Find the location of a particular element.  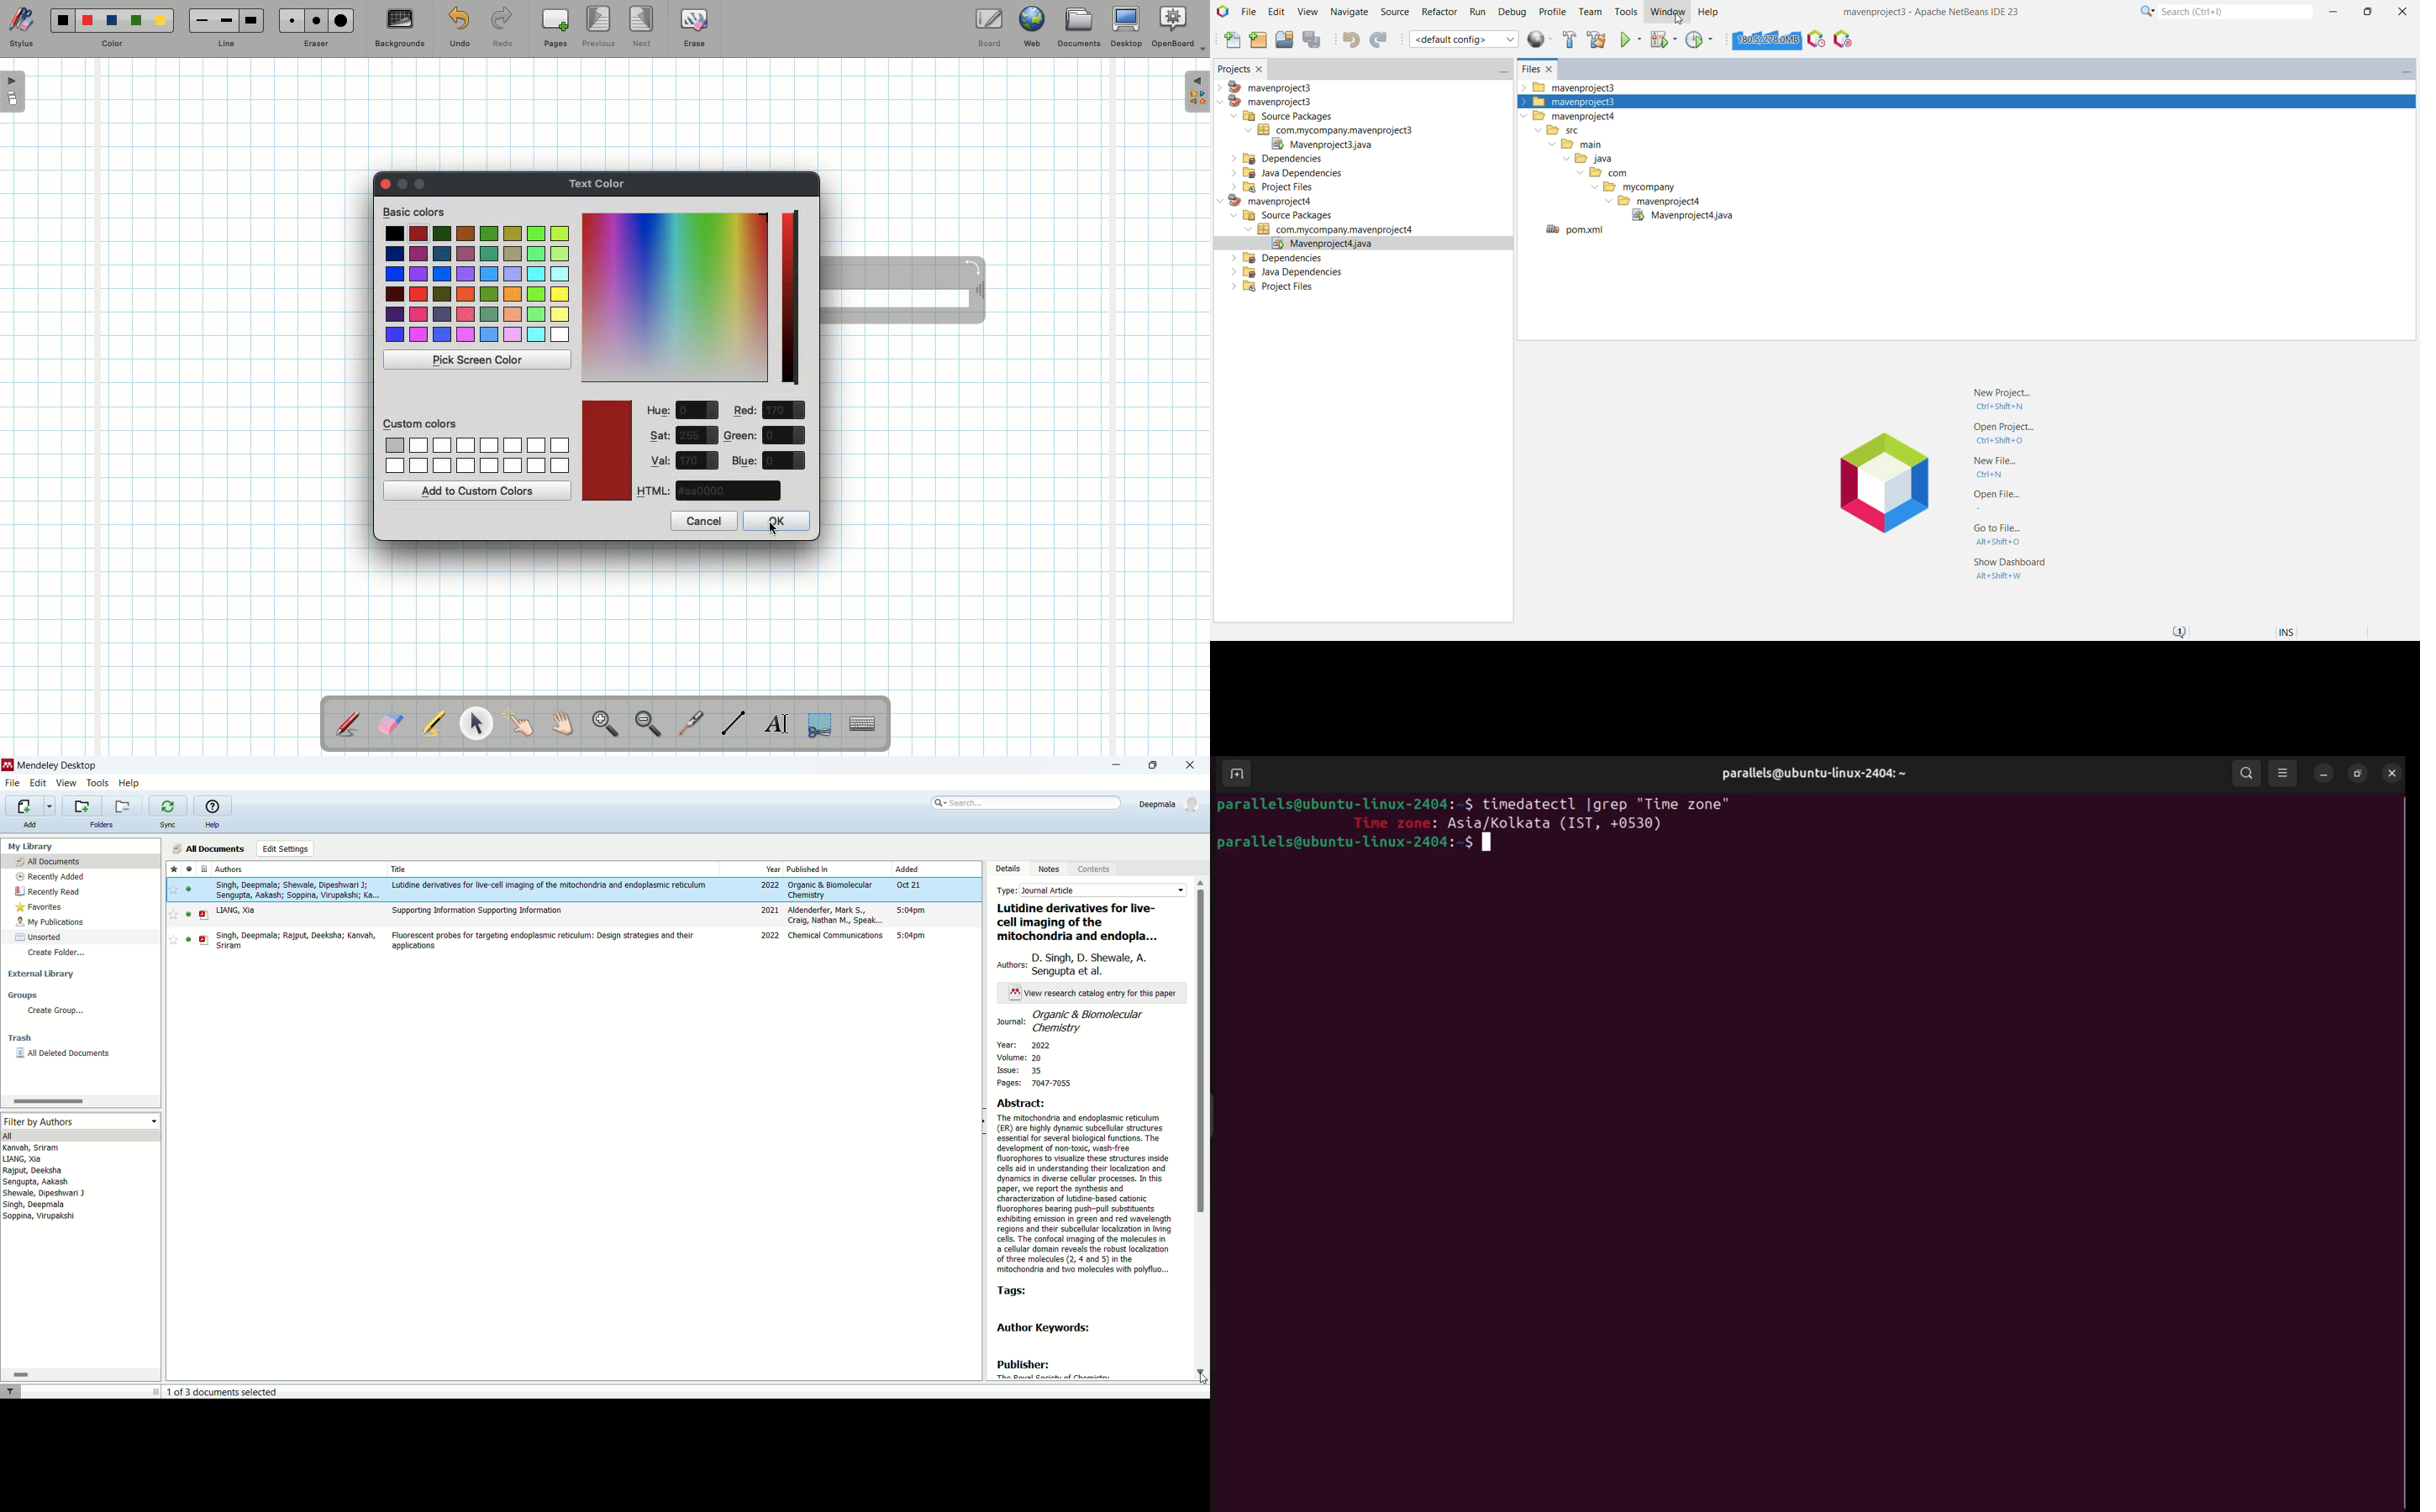

Previous is located at coordinates (600, 28).